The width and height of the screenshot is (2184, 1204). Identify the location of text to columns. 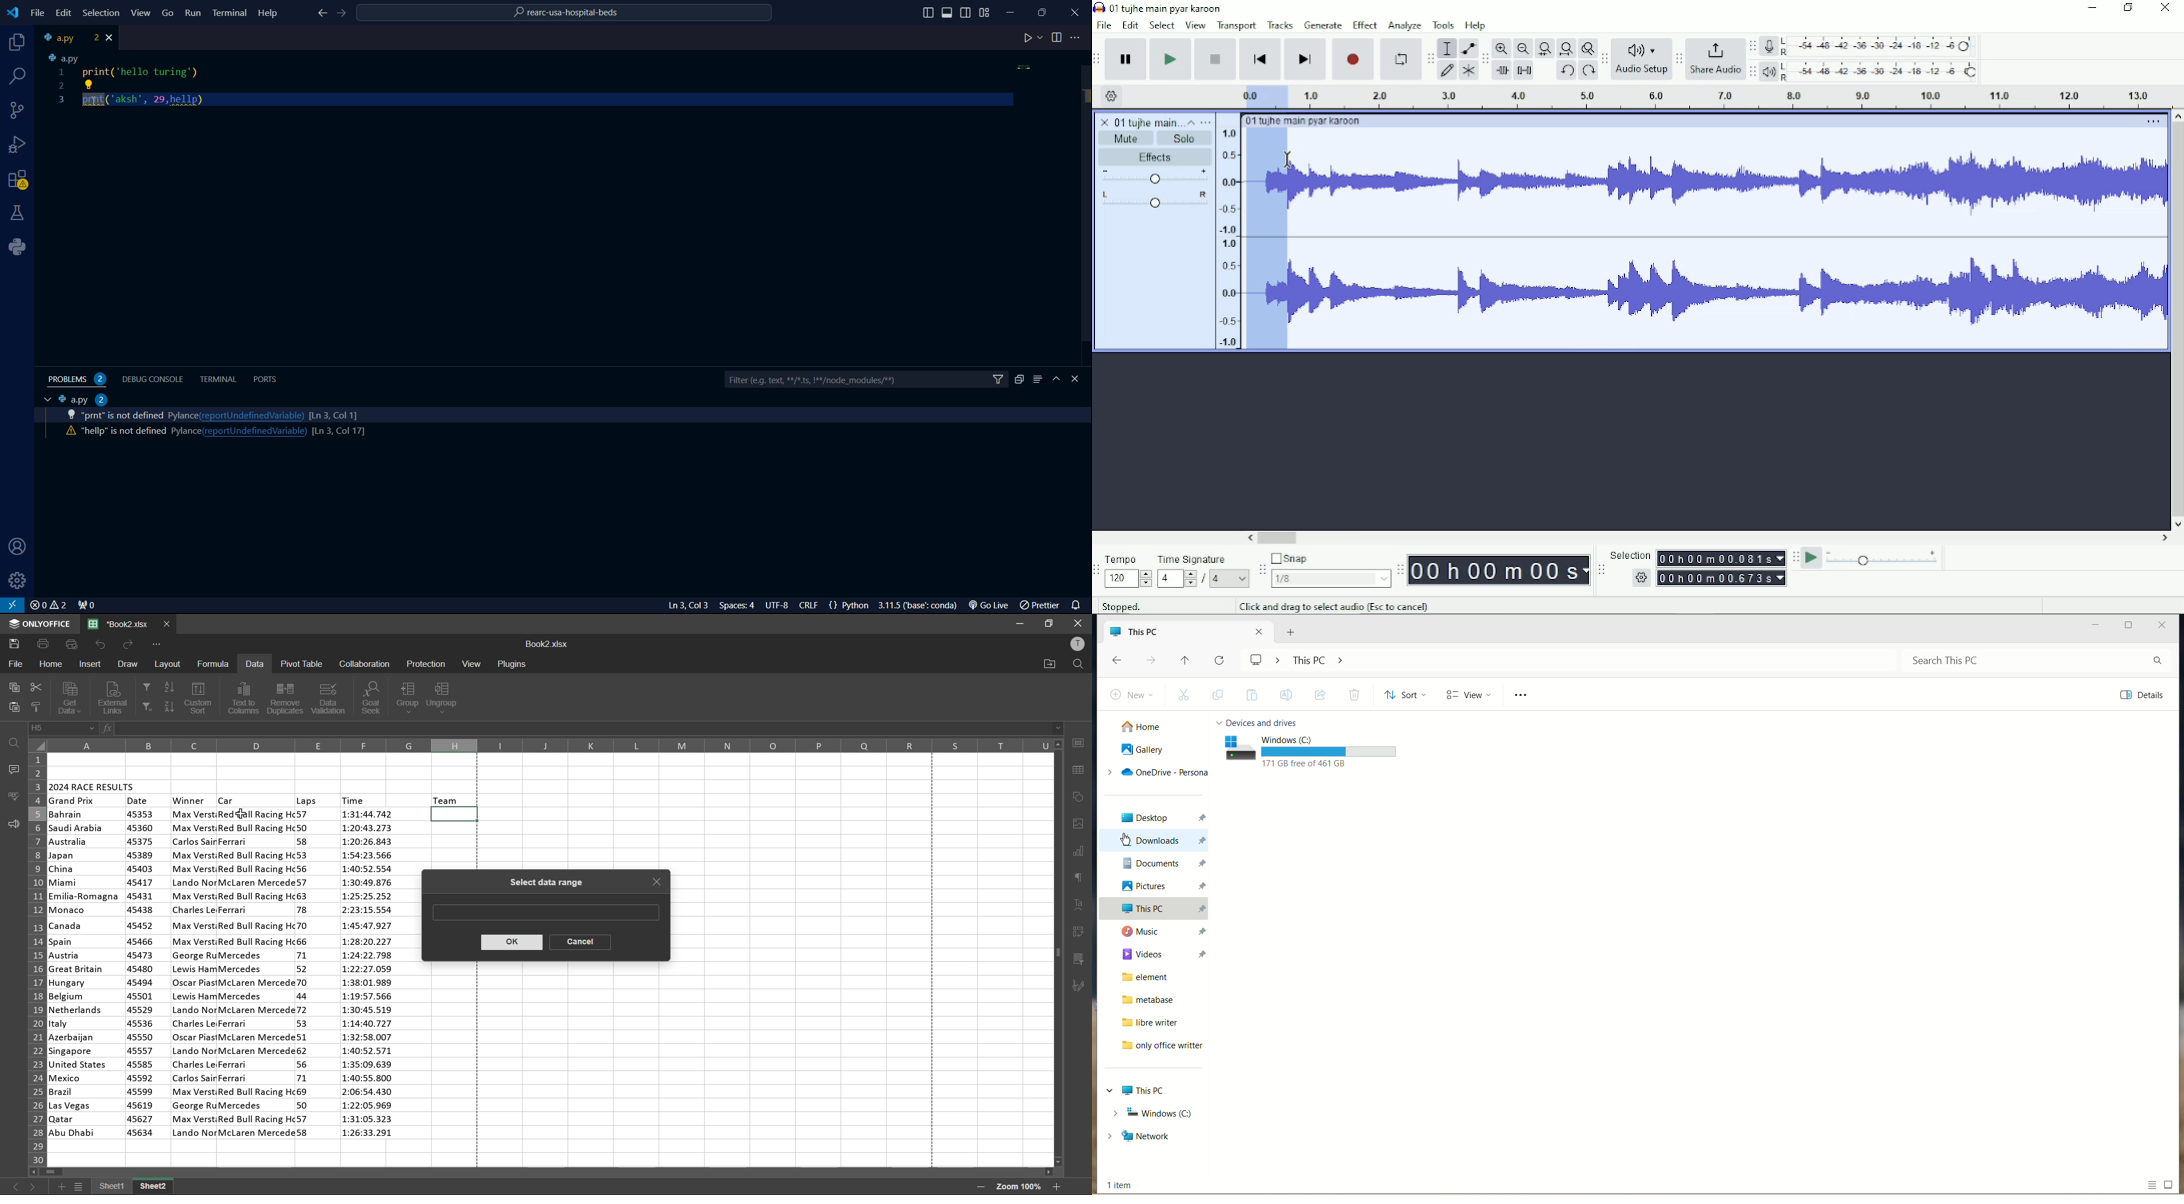
(246, 698).